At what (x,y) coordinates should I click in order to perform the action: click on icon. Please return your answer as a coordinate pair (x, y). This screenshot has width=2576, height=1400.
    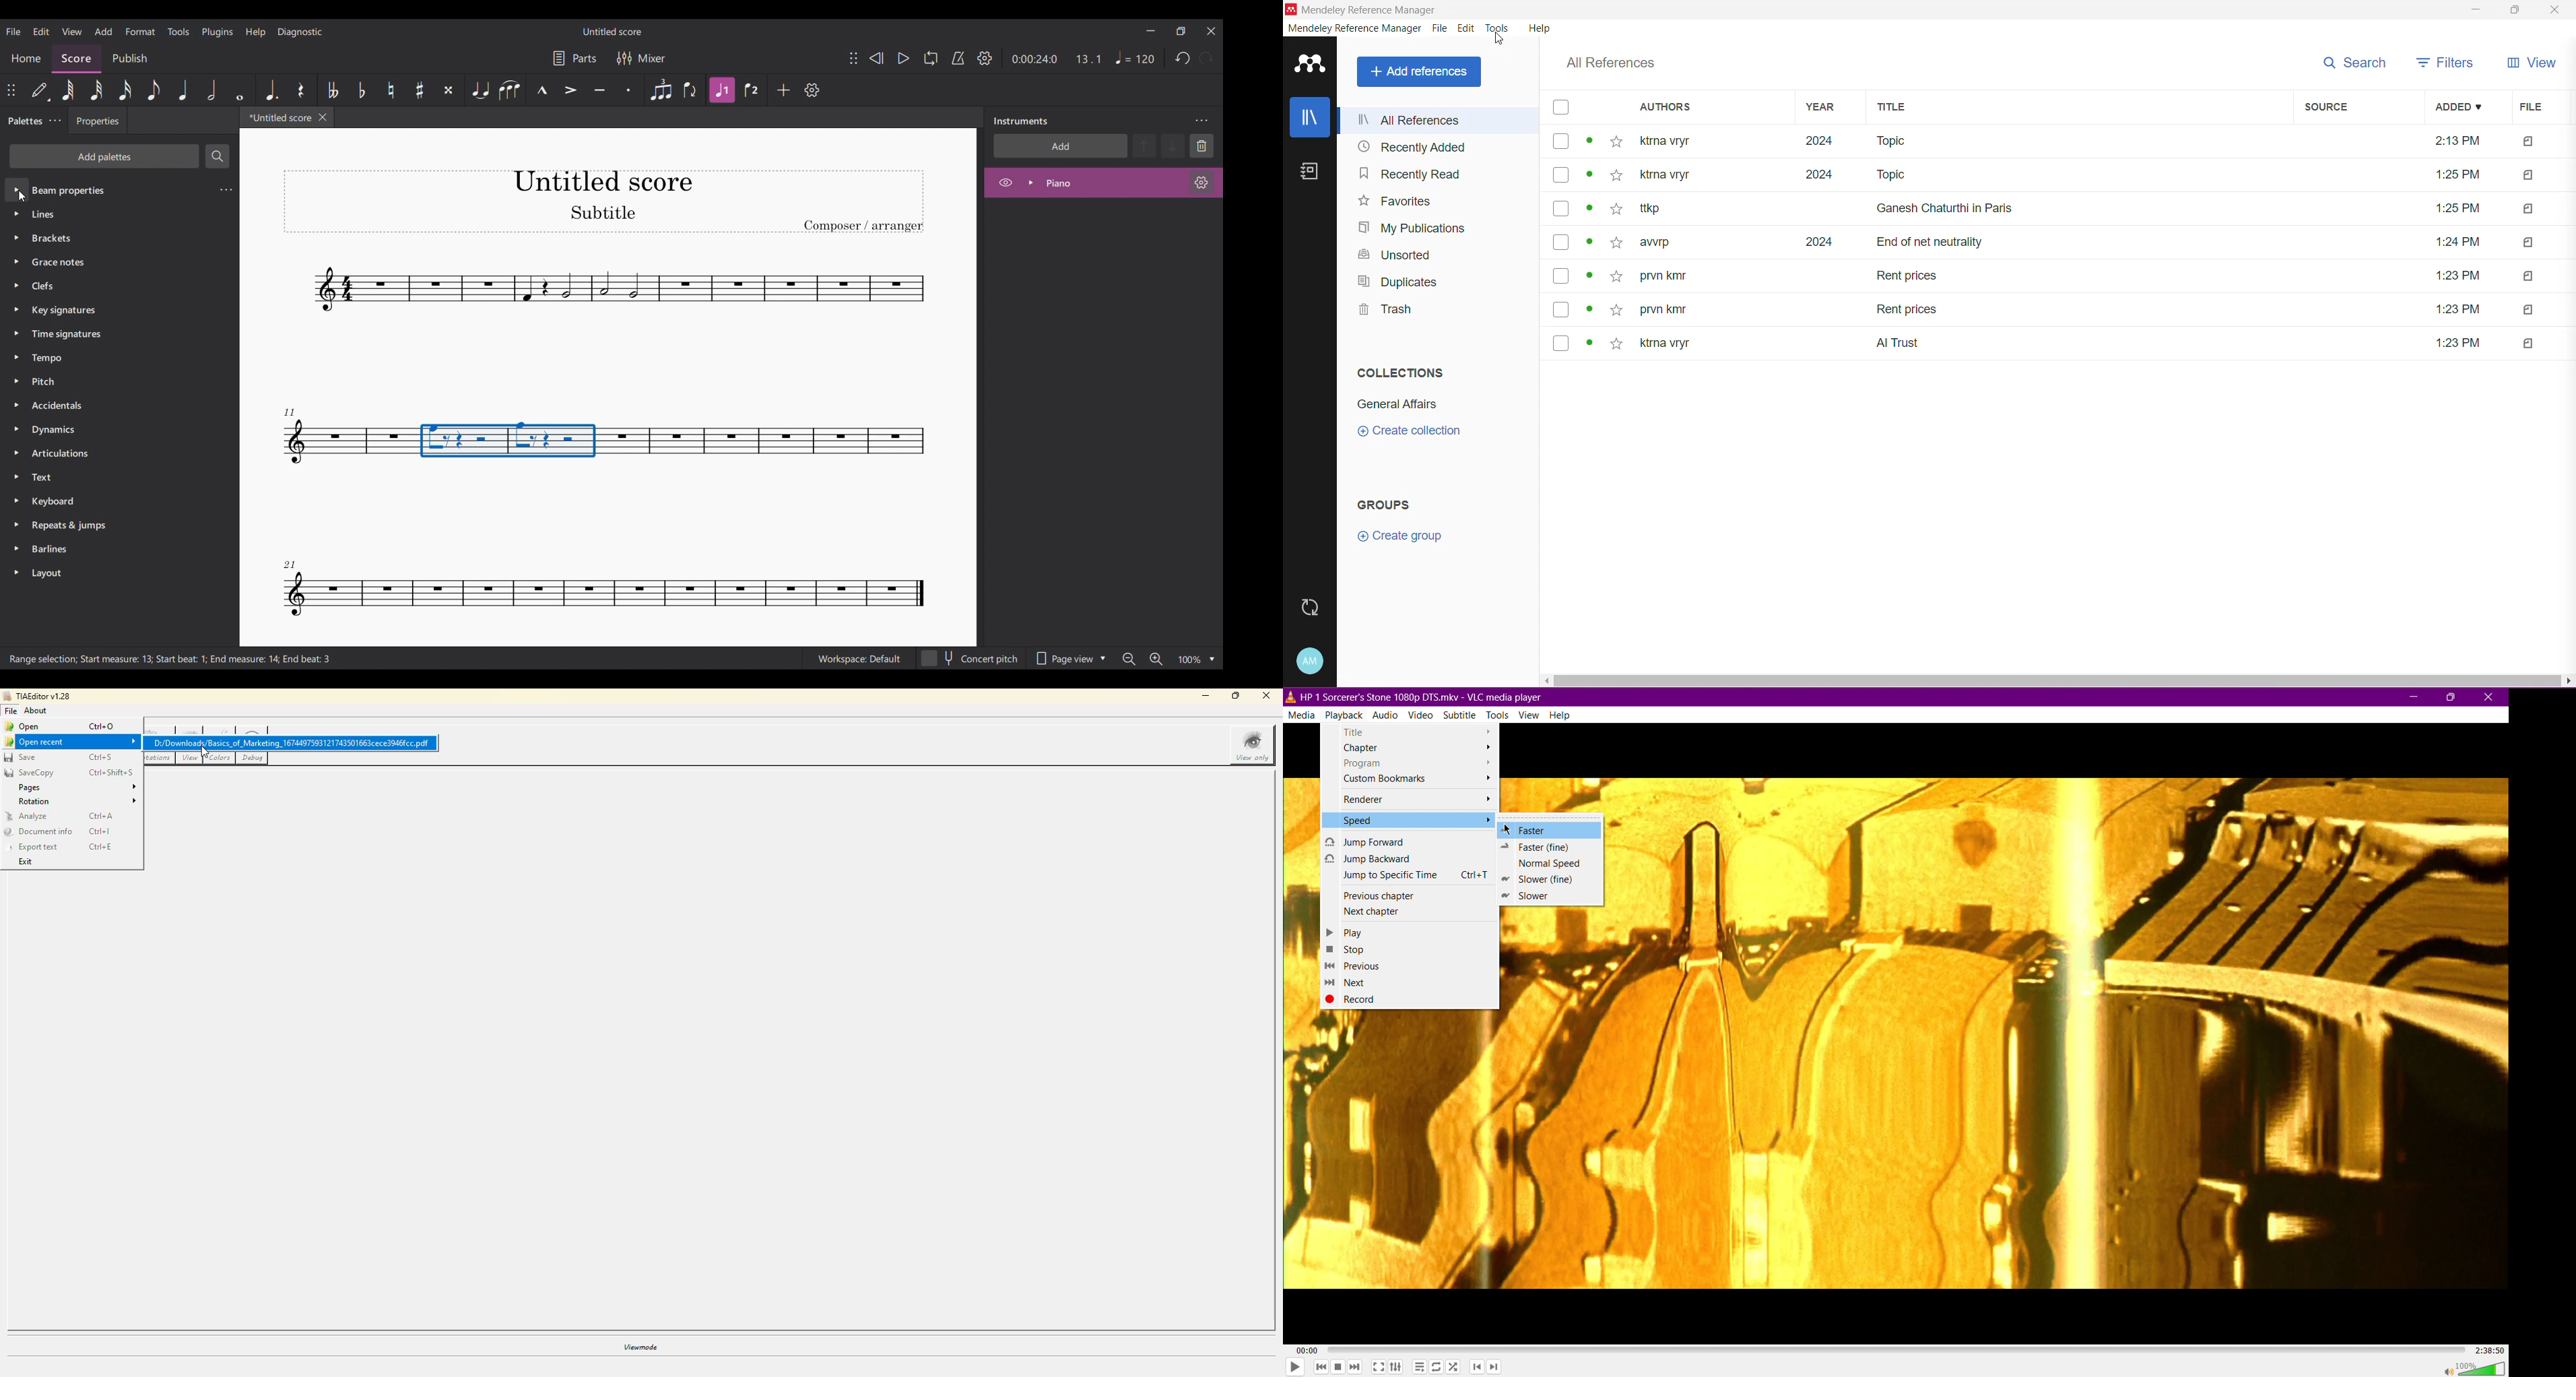
    Looking at the image, I should click on (1291, 10).